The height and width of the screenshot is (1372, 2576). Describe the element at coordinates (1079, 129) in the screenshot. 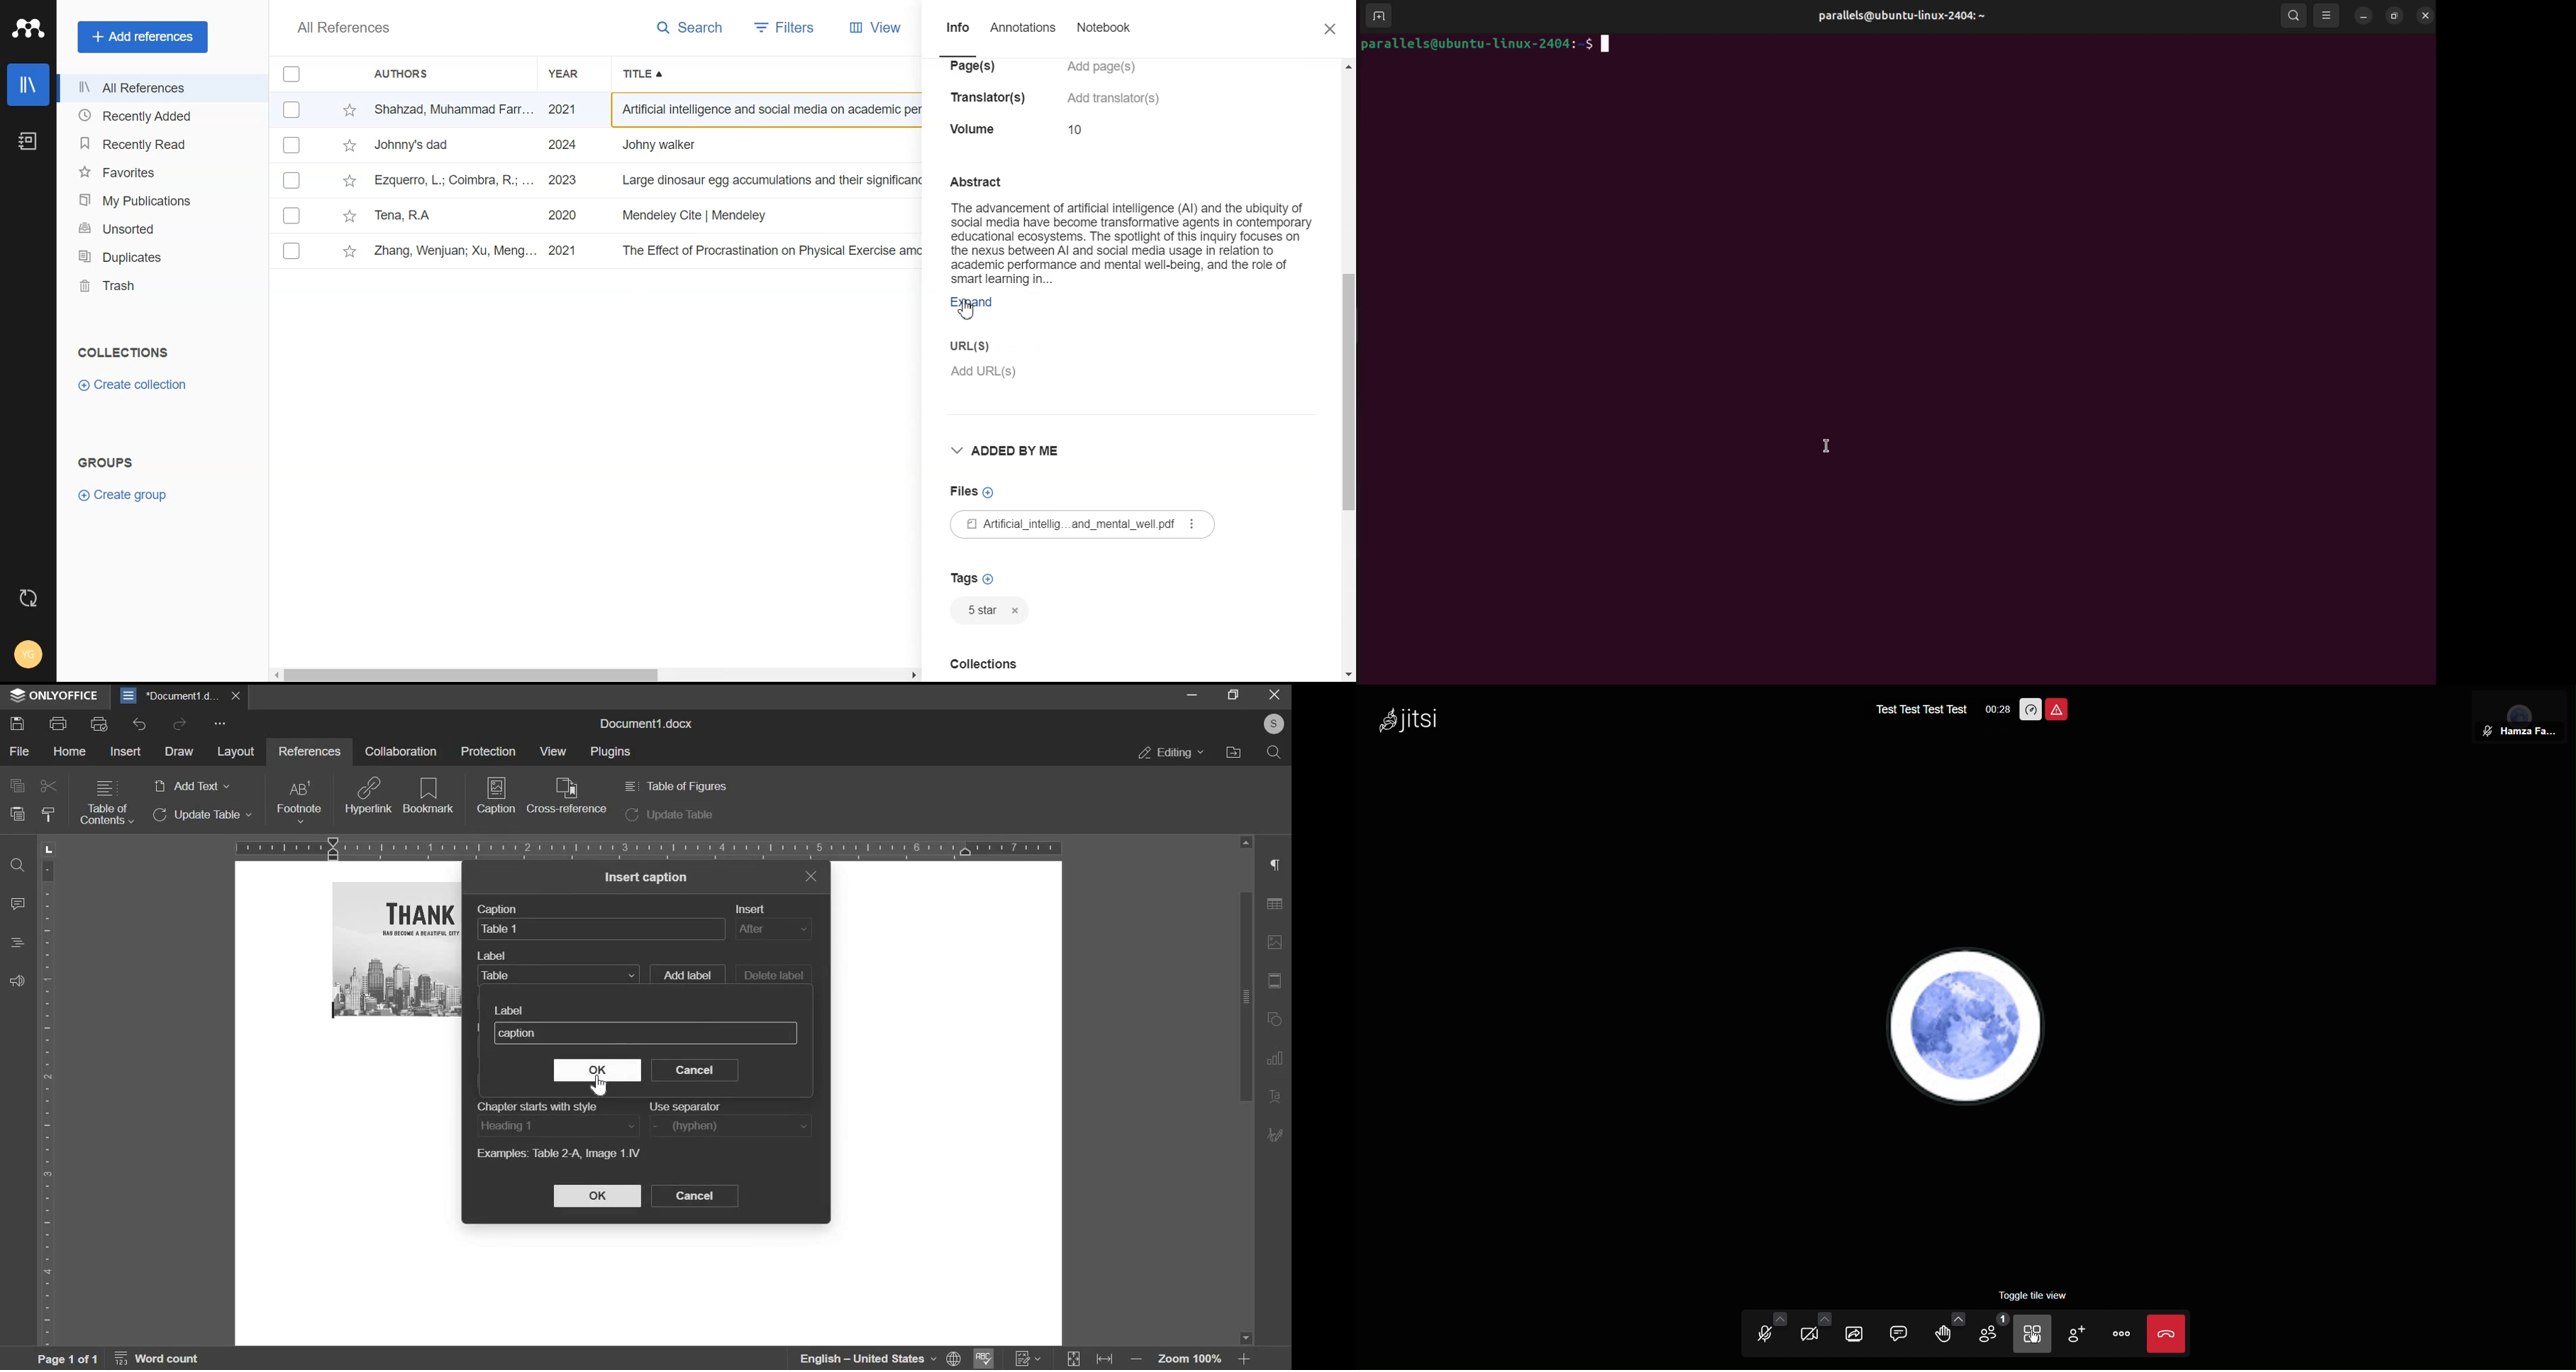

I see `10` at that location.